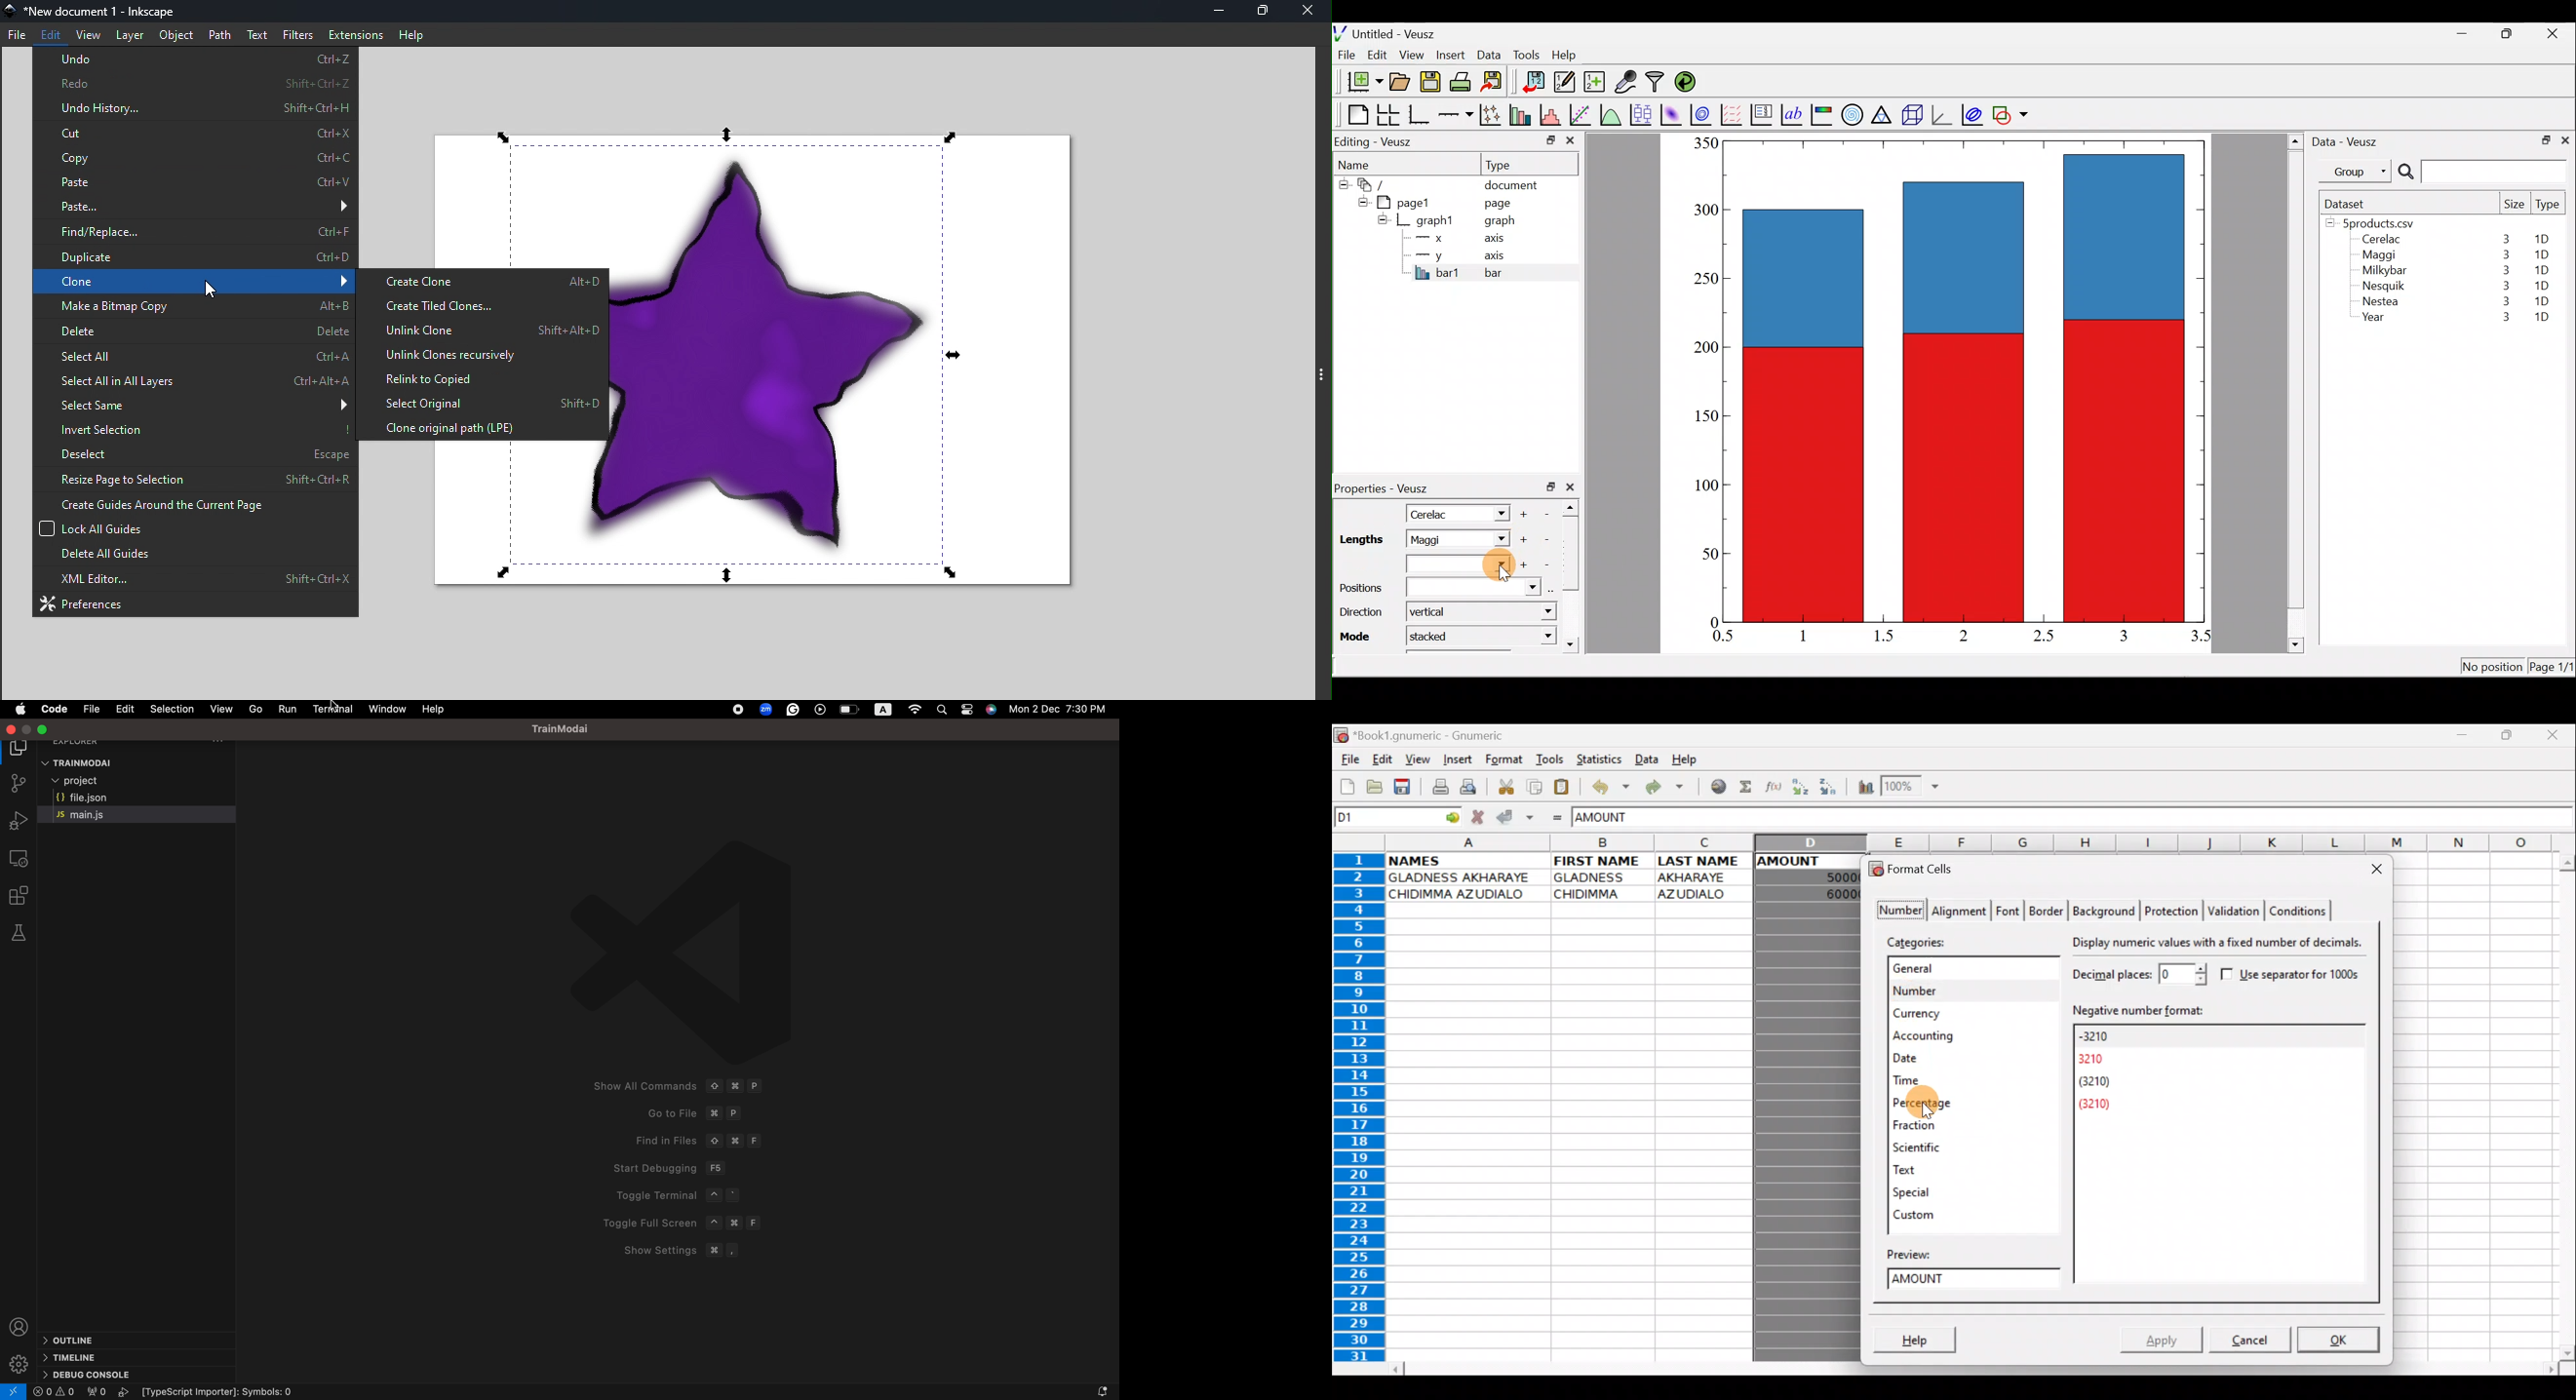 The image size is (2576, 1400). Describe the element at coordinates (2049, 909) in the screenshot. I see `Border` at that location.